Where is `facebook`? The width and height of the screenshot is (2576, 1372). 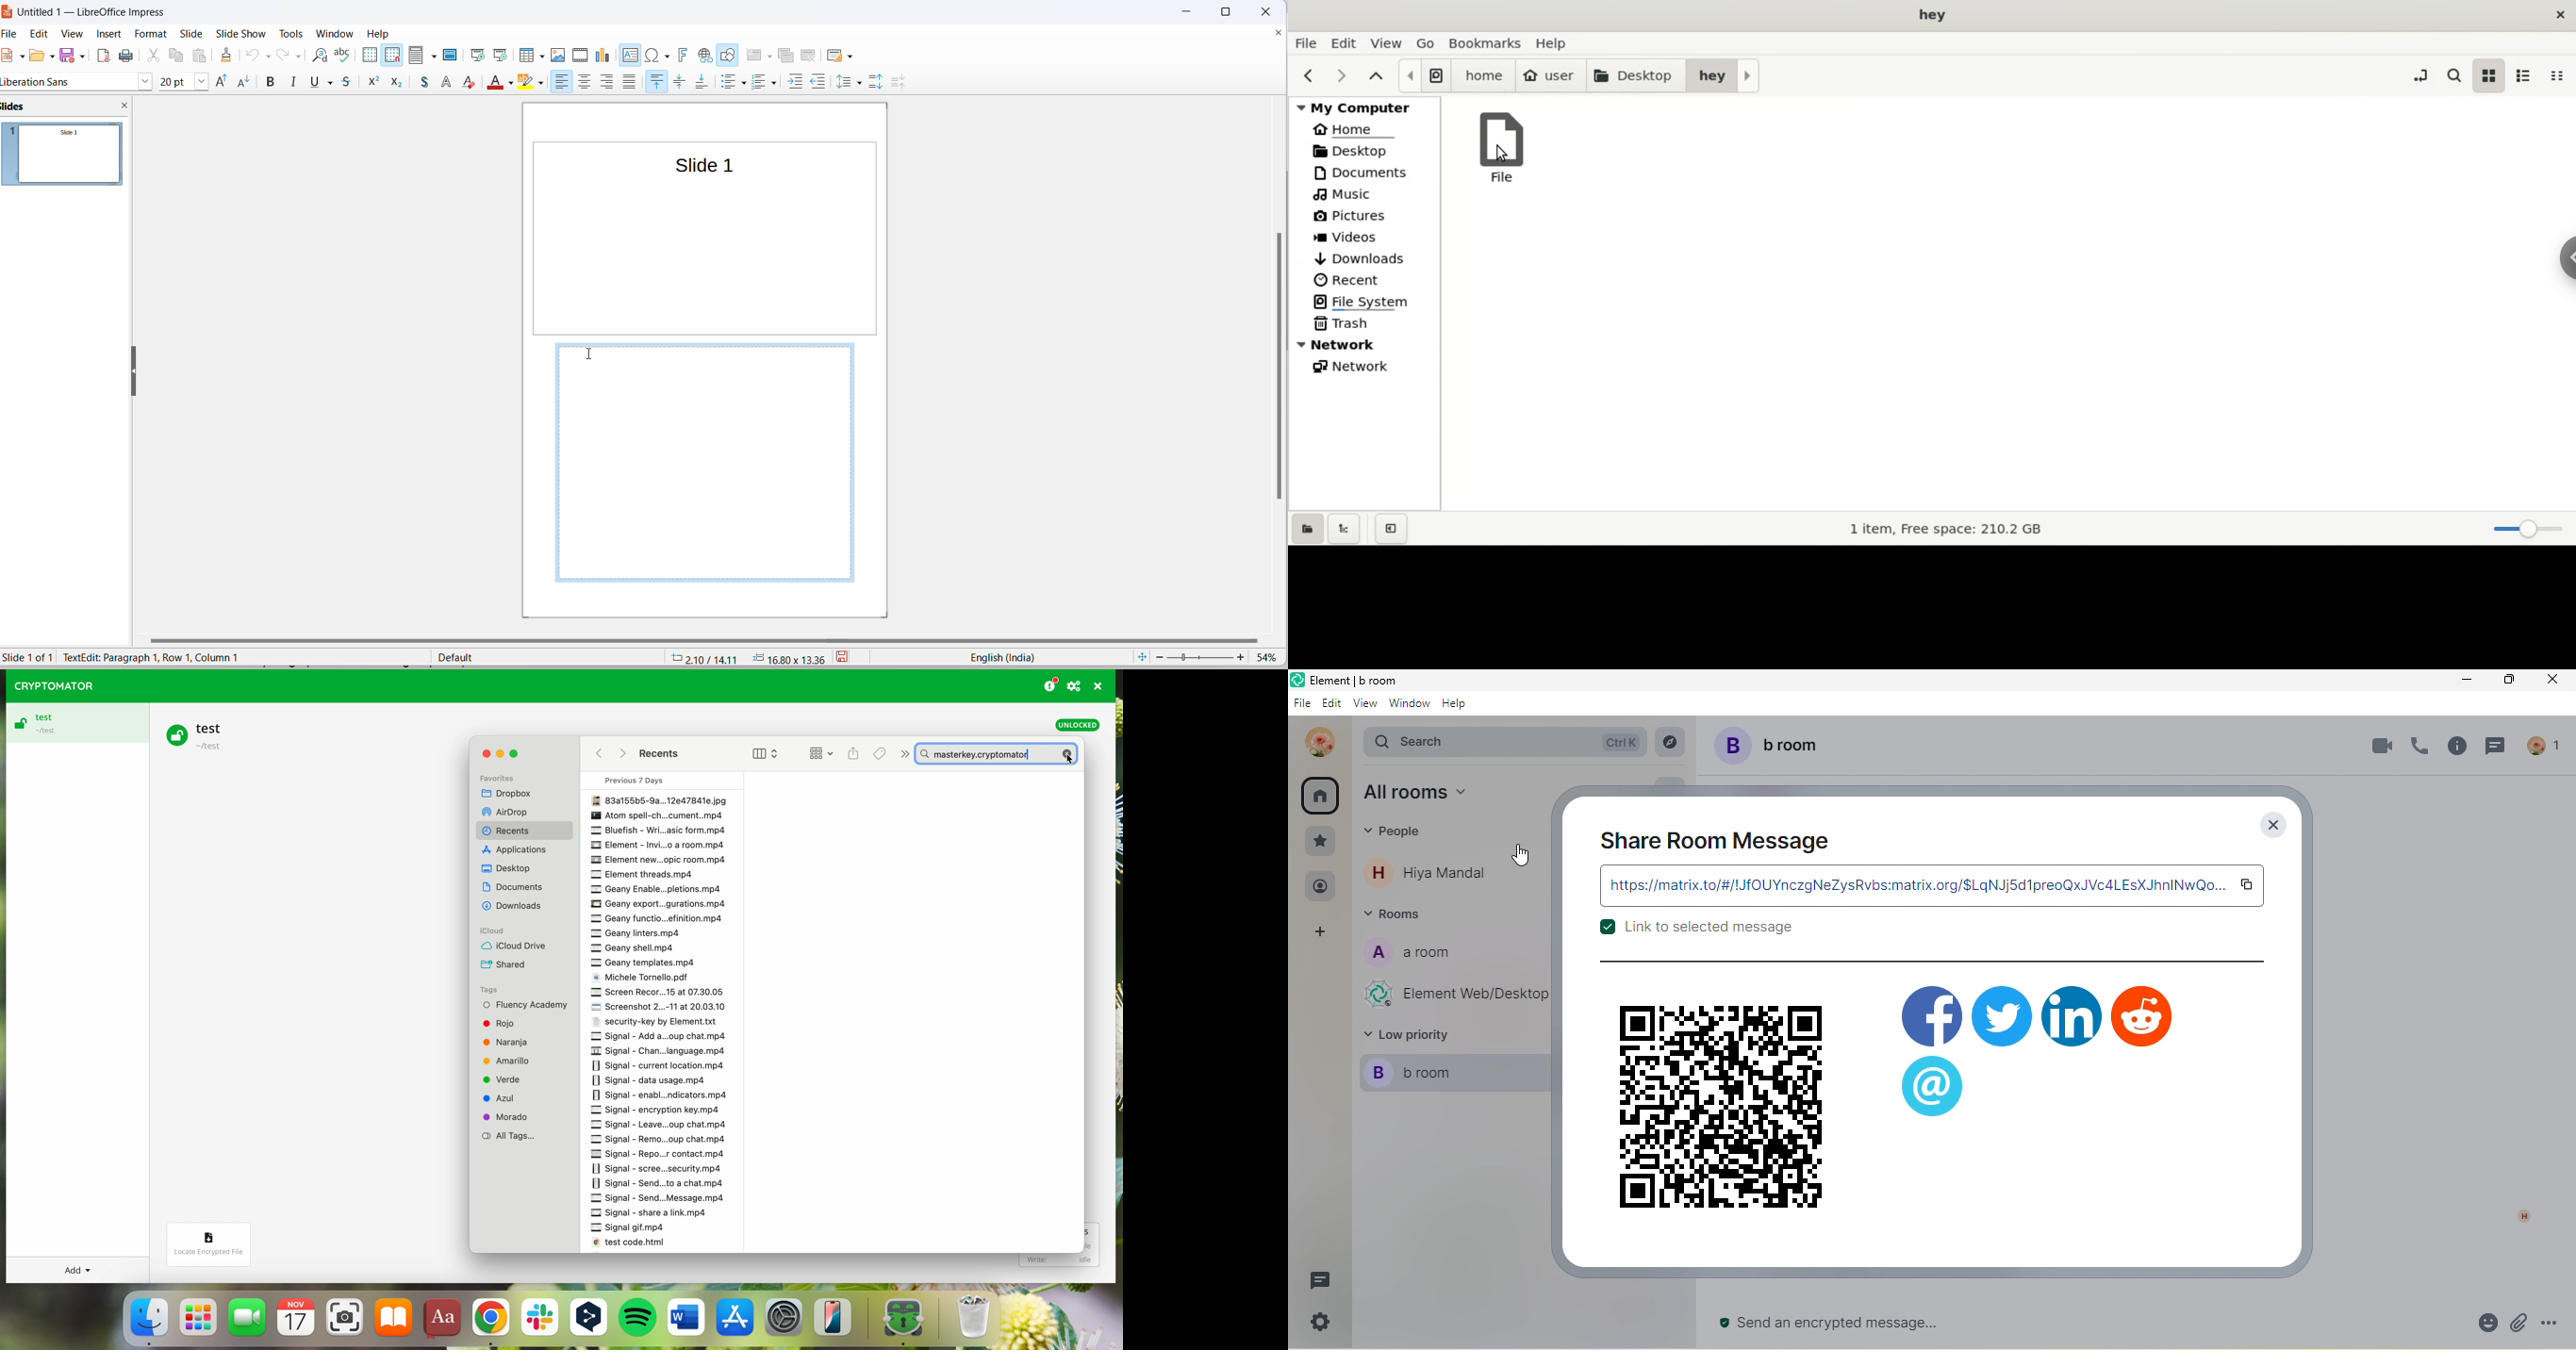 facebook is located at coordinates (1931, 1012).